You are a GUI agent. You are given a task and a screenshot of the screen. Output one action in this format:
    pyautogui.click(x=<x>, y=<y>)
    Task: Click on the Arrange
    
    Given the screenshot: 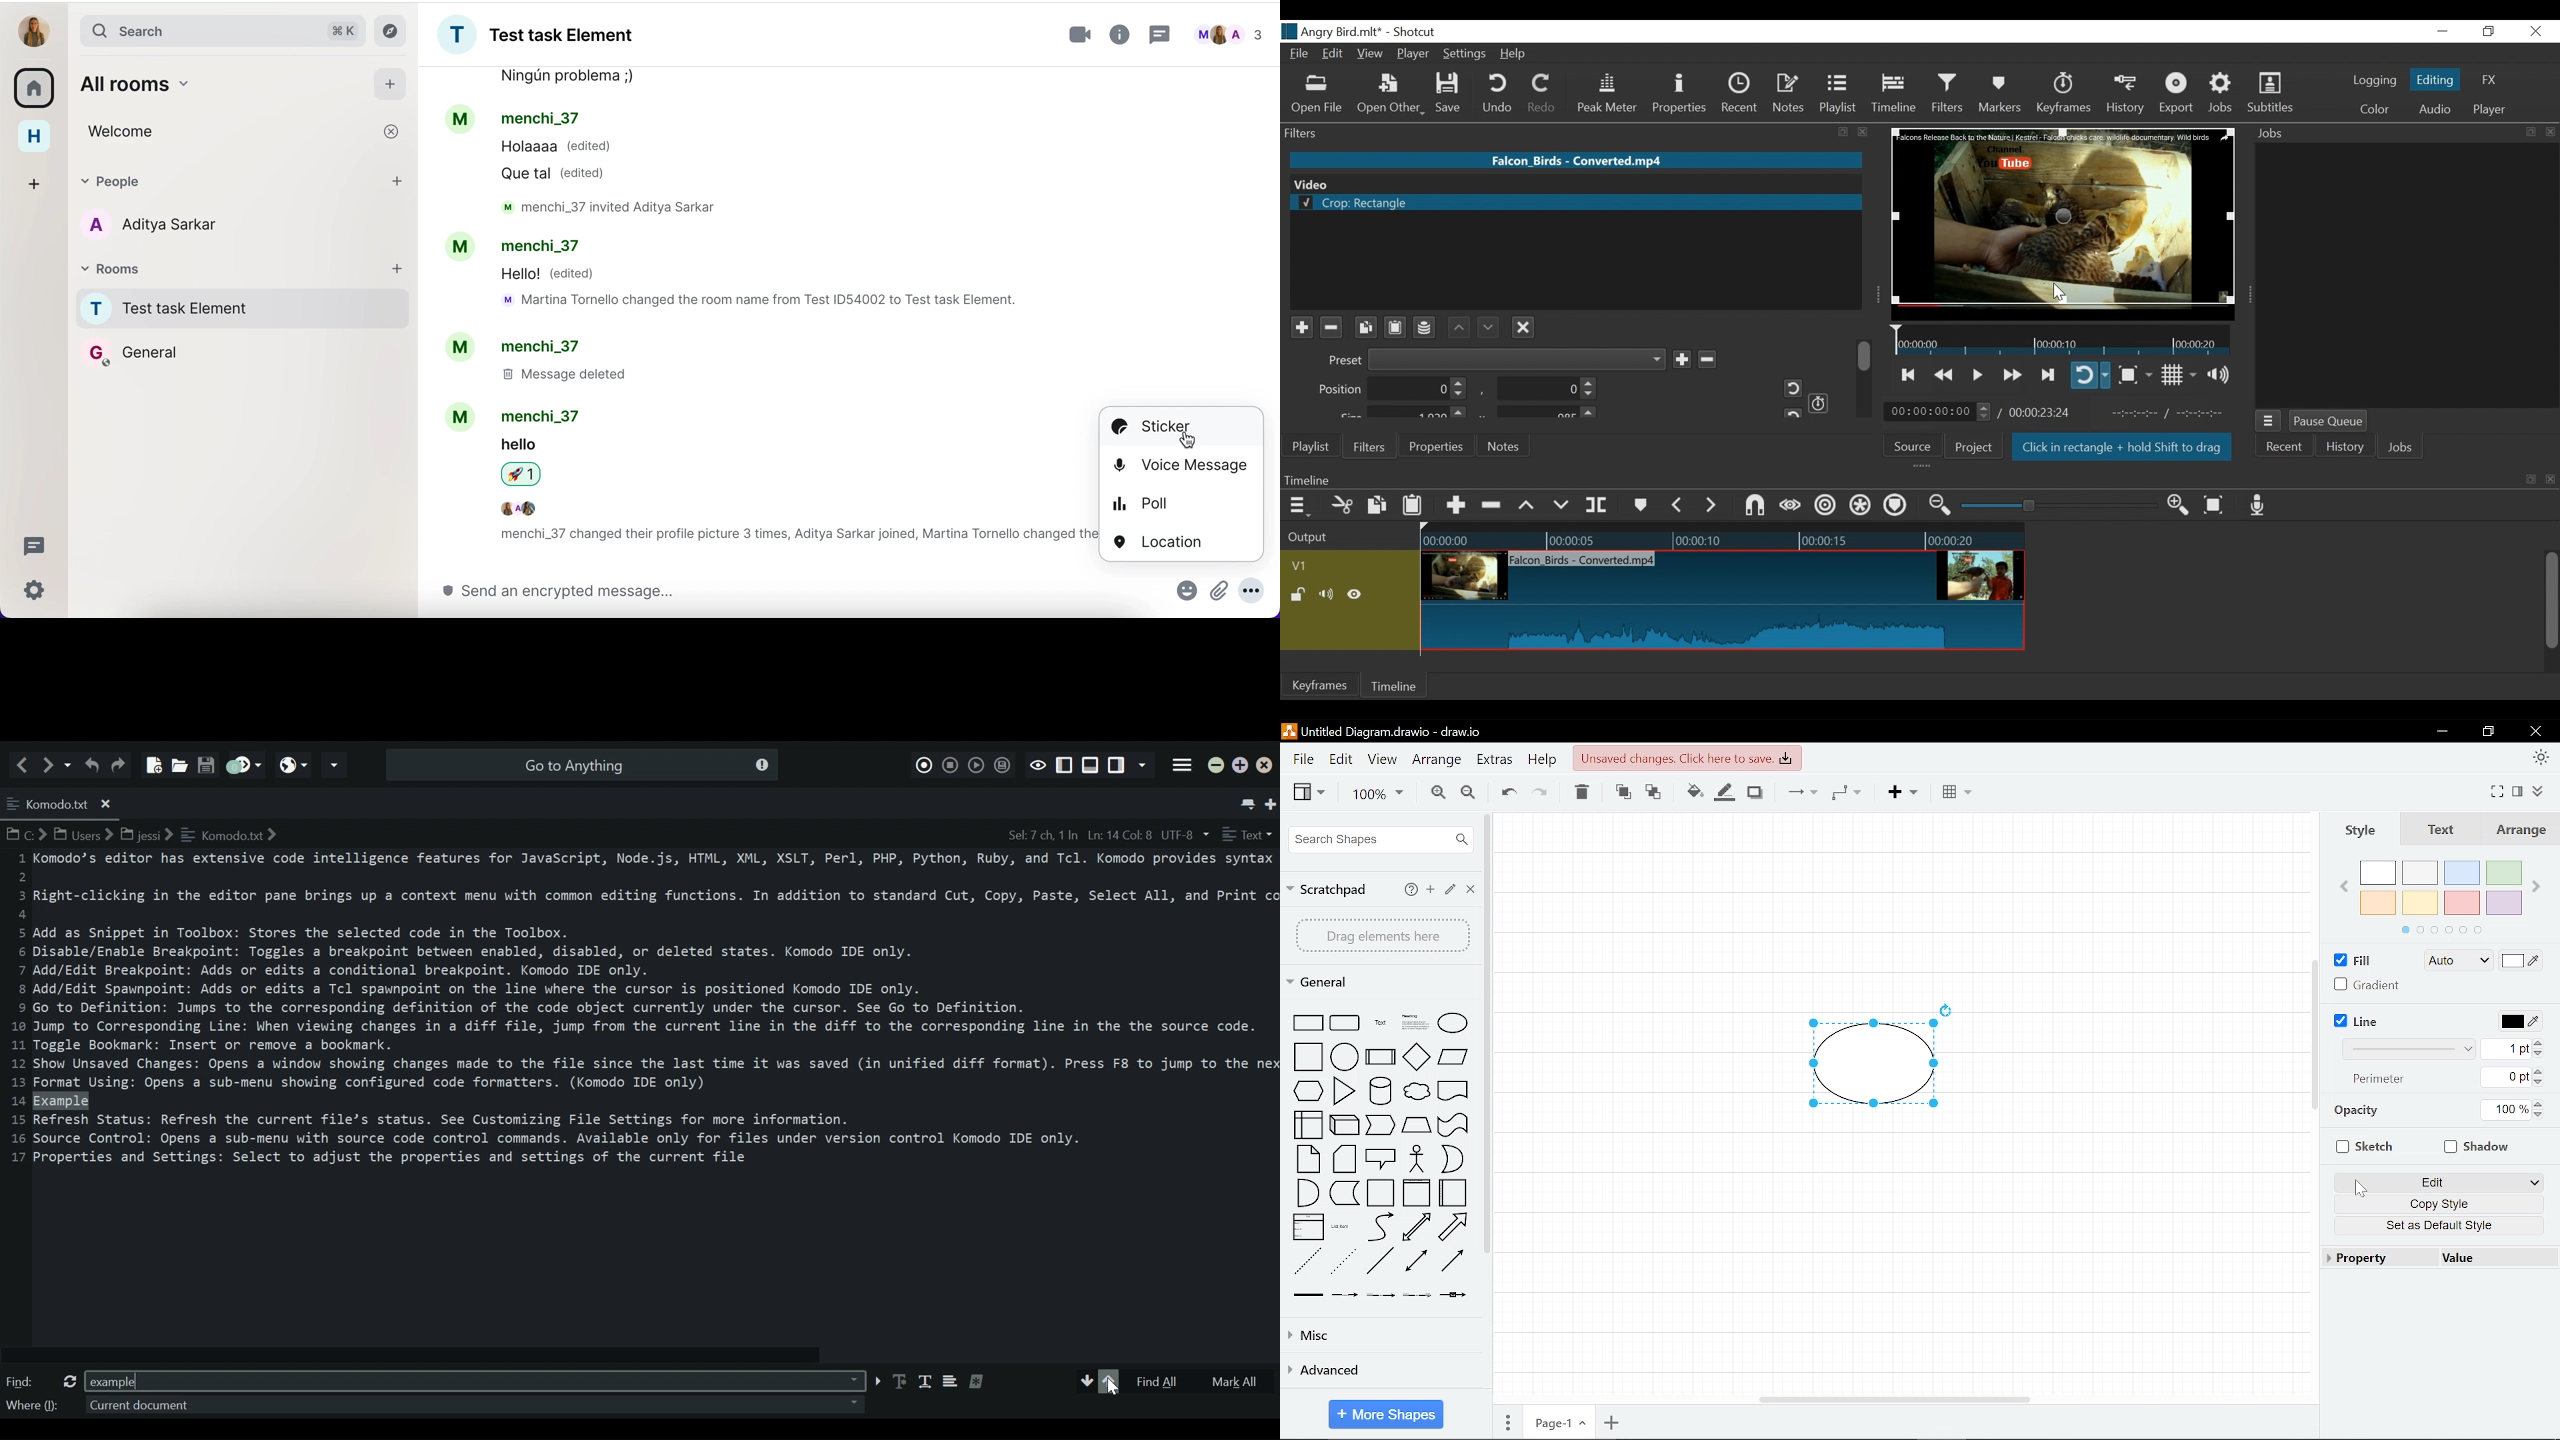 What is the action you would take?
    pyautogui.click(x=2519, y=831)
    